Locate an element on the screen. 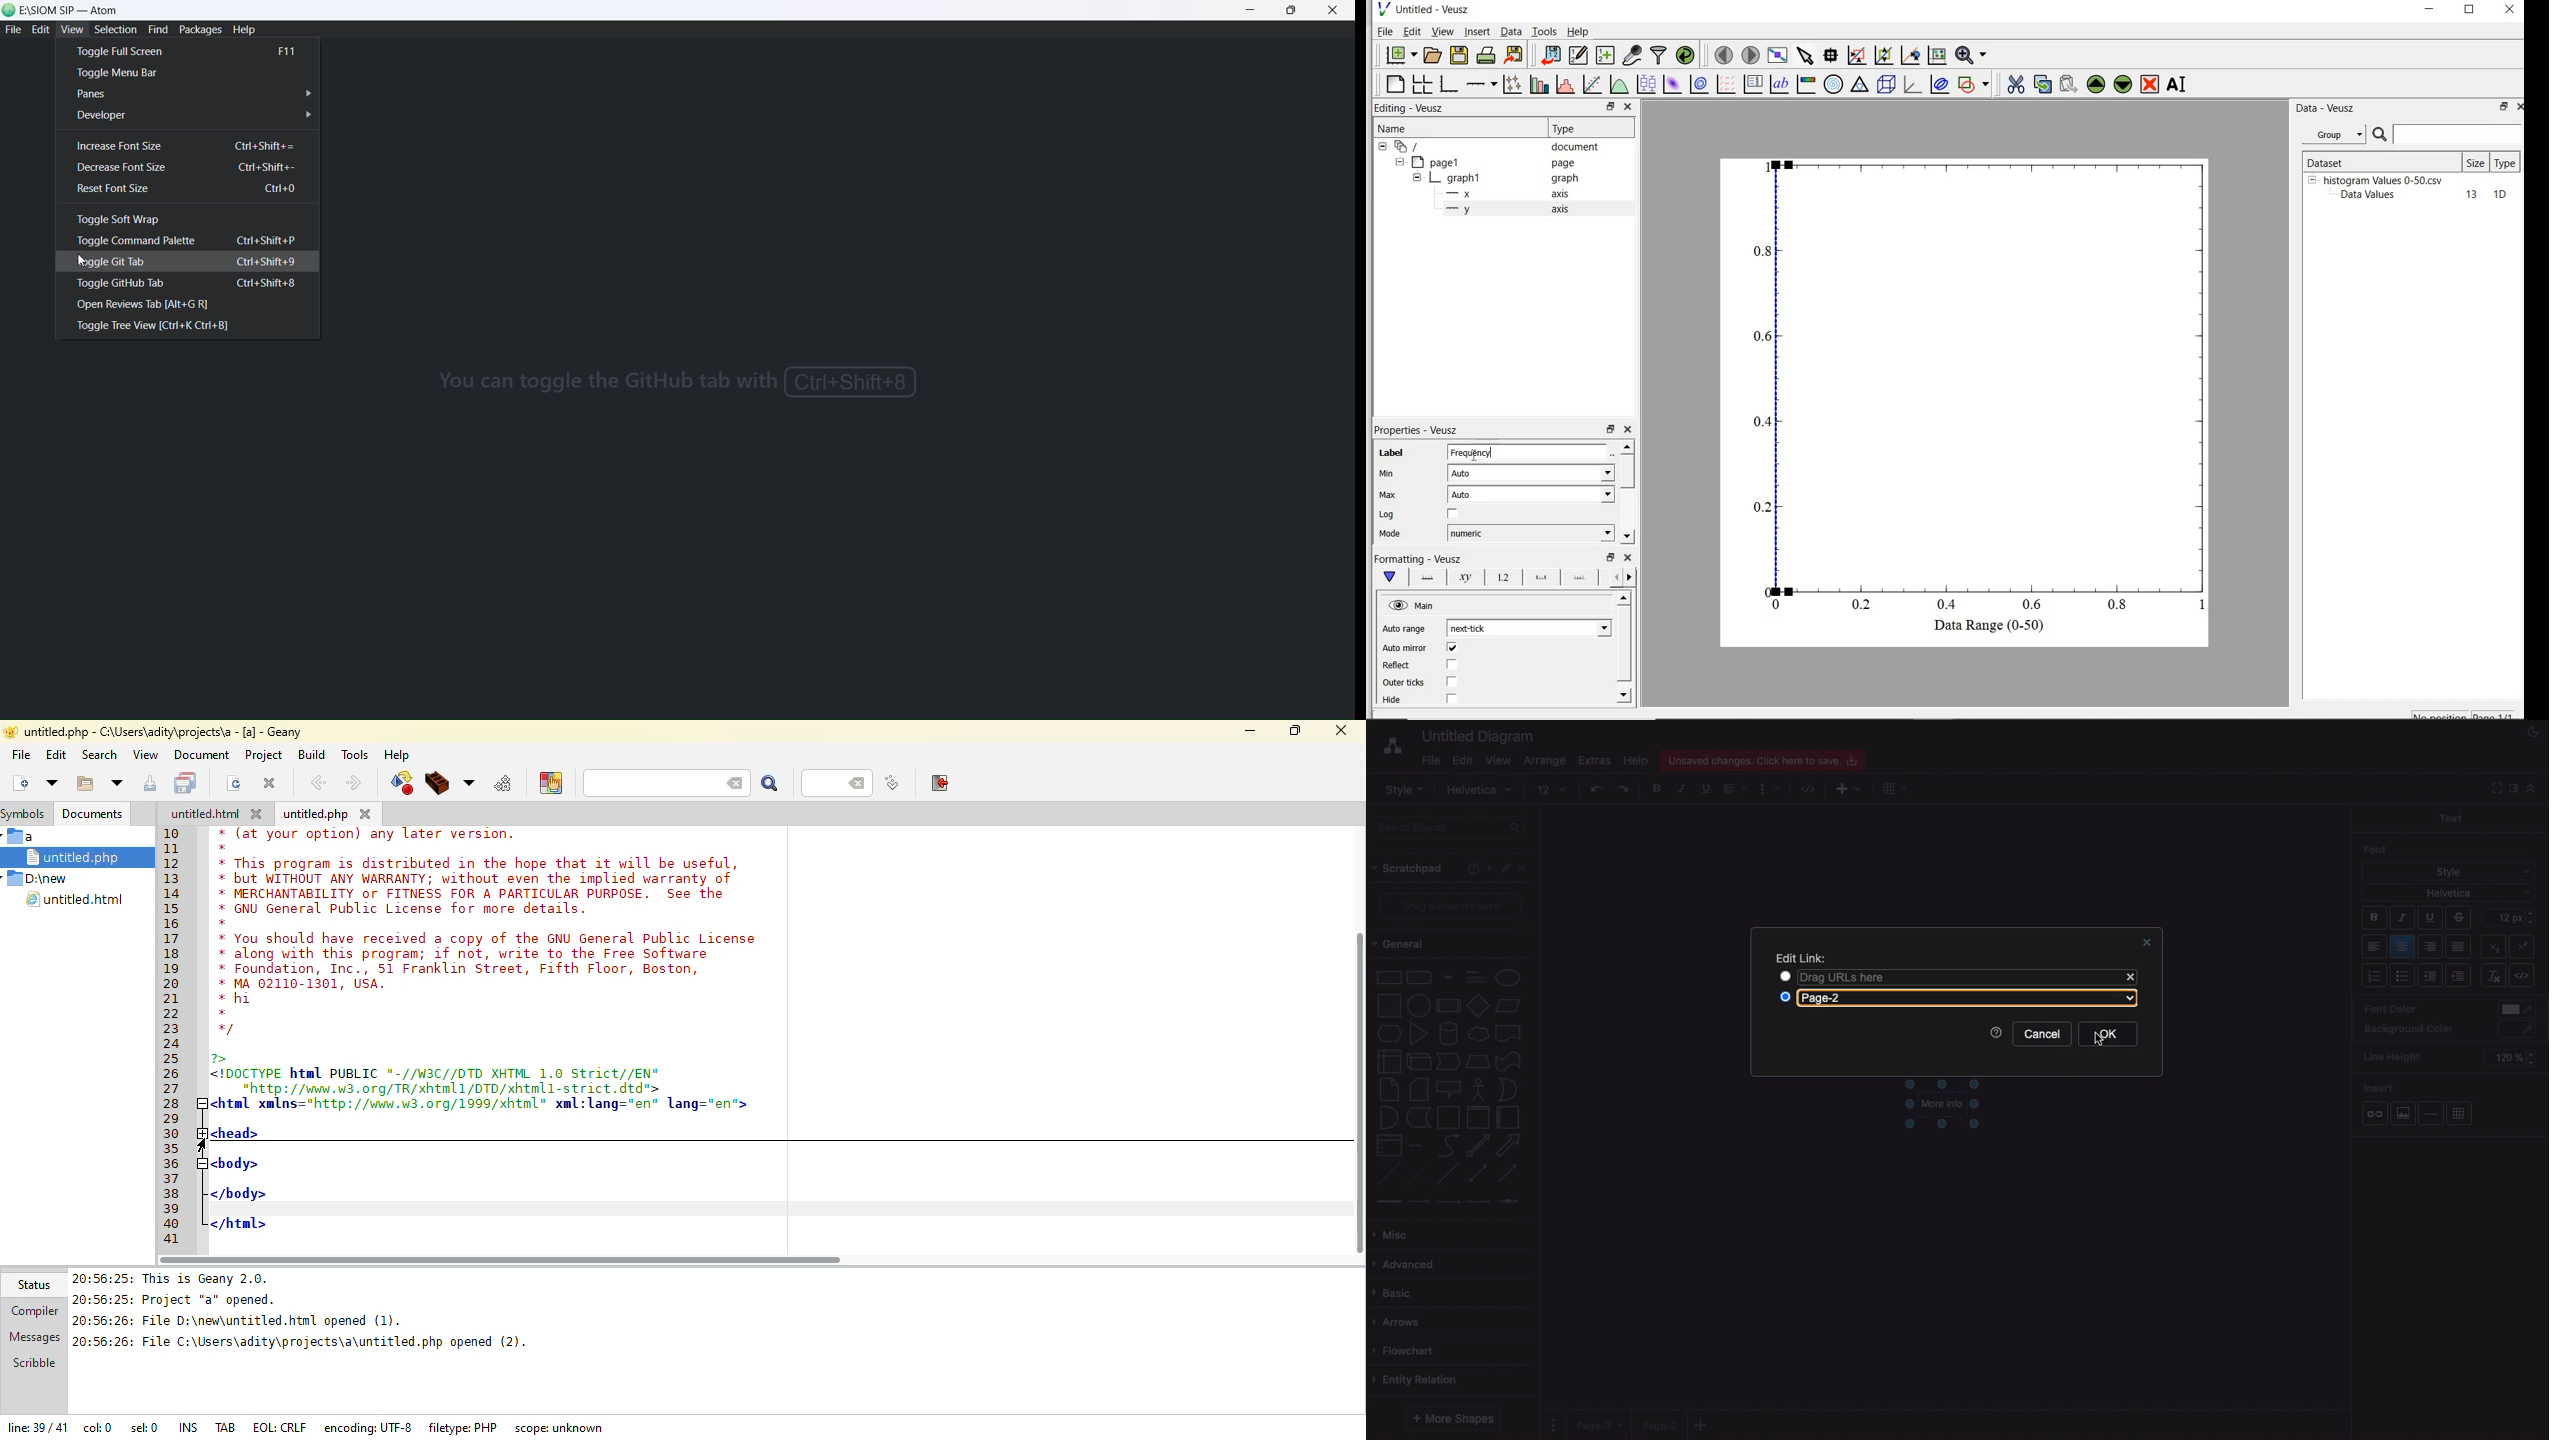 This screenshot has width=2576, height=1456. Justified is located at coordinates (2460, 948).